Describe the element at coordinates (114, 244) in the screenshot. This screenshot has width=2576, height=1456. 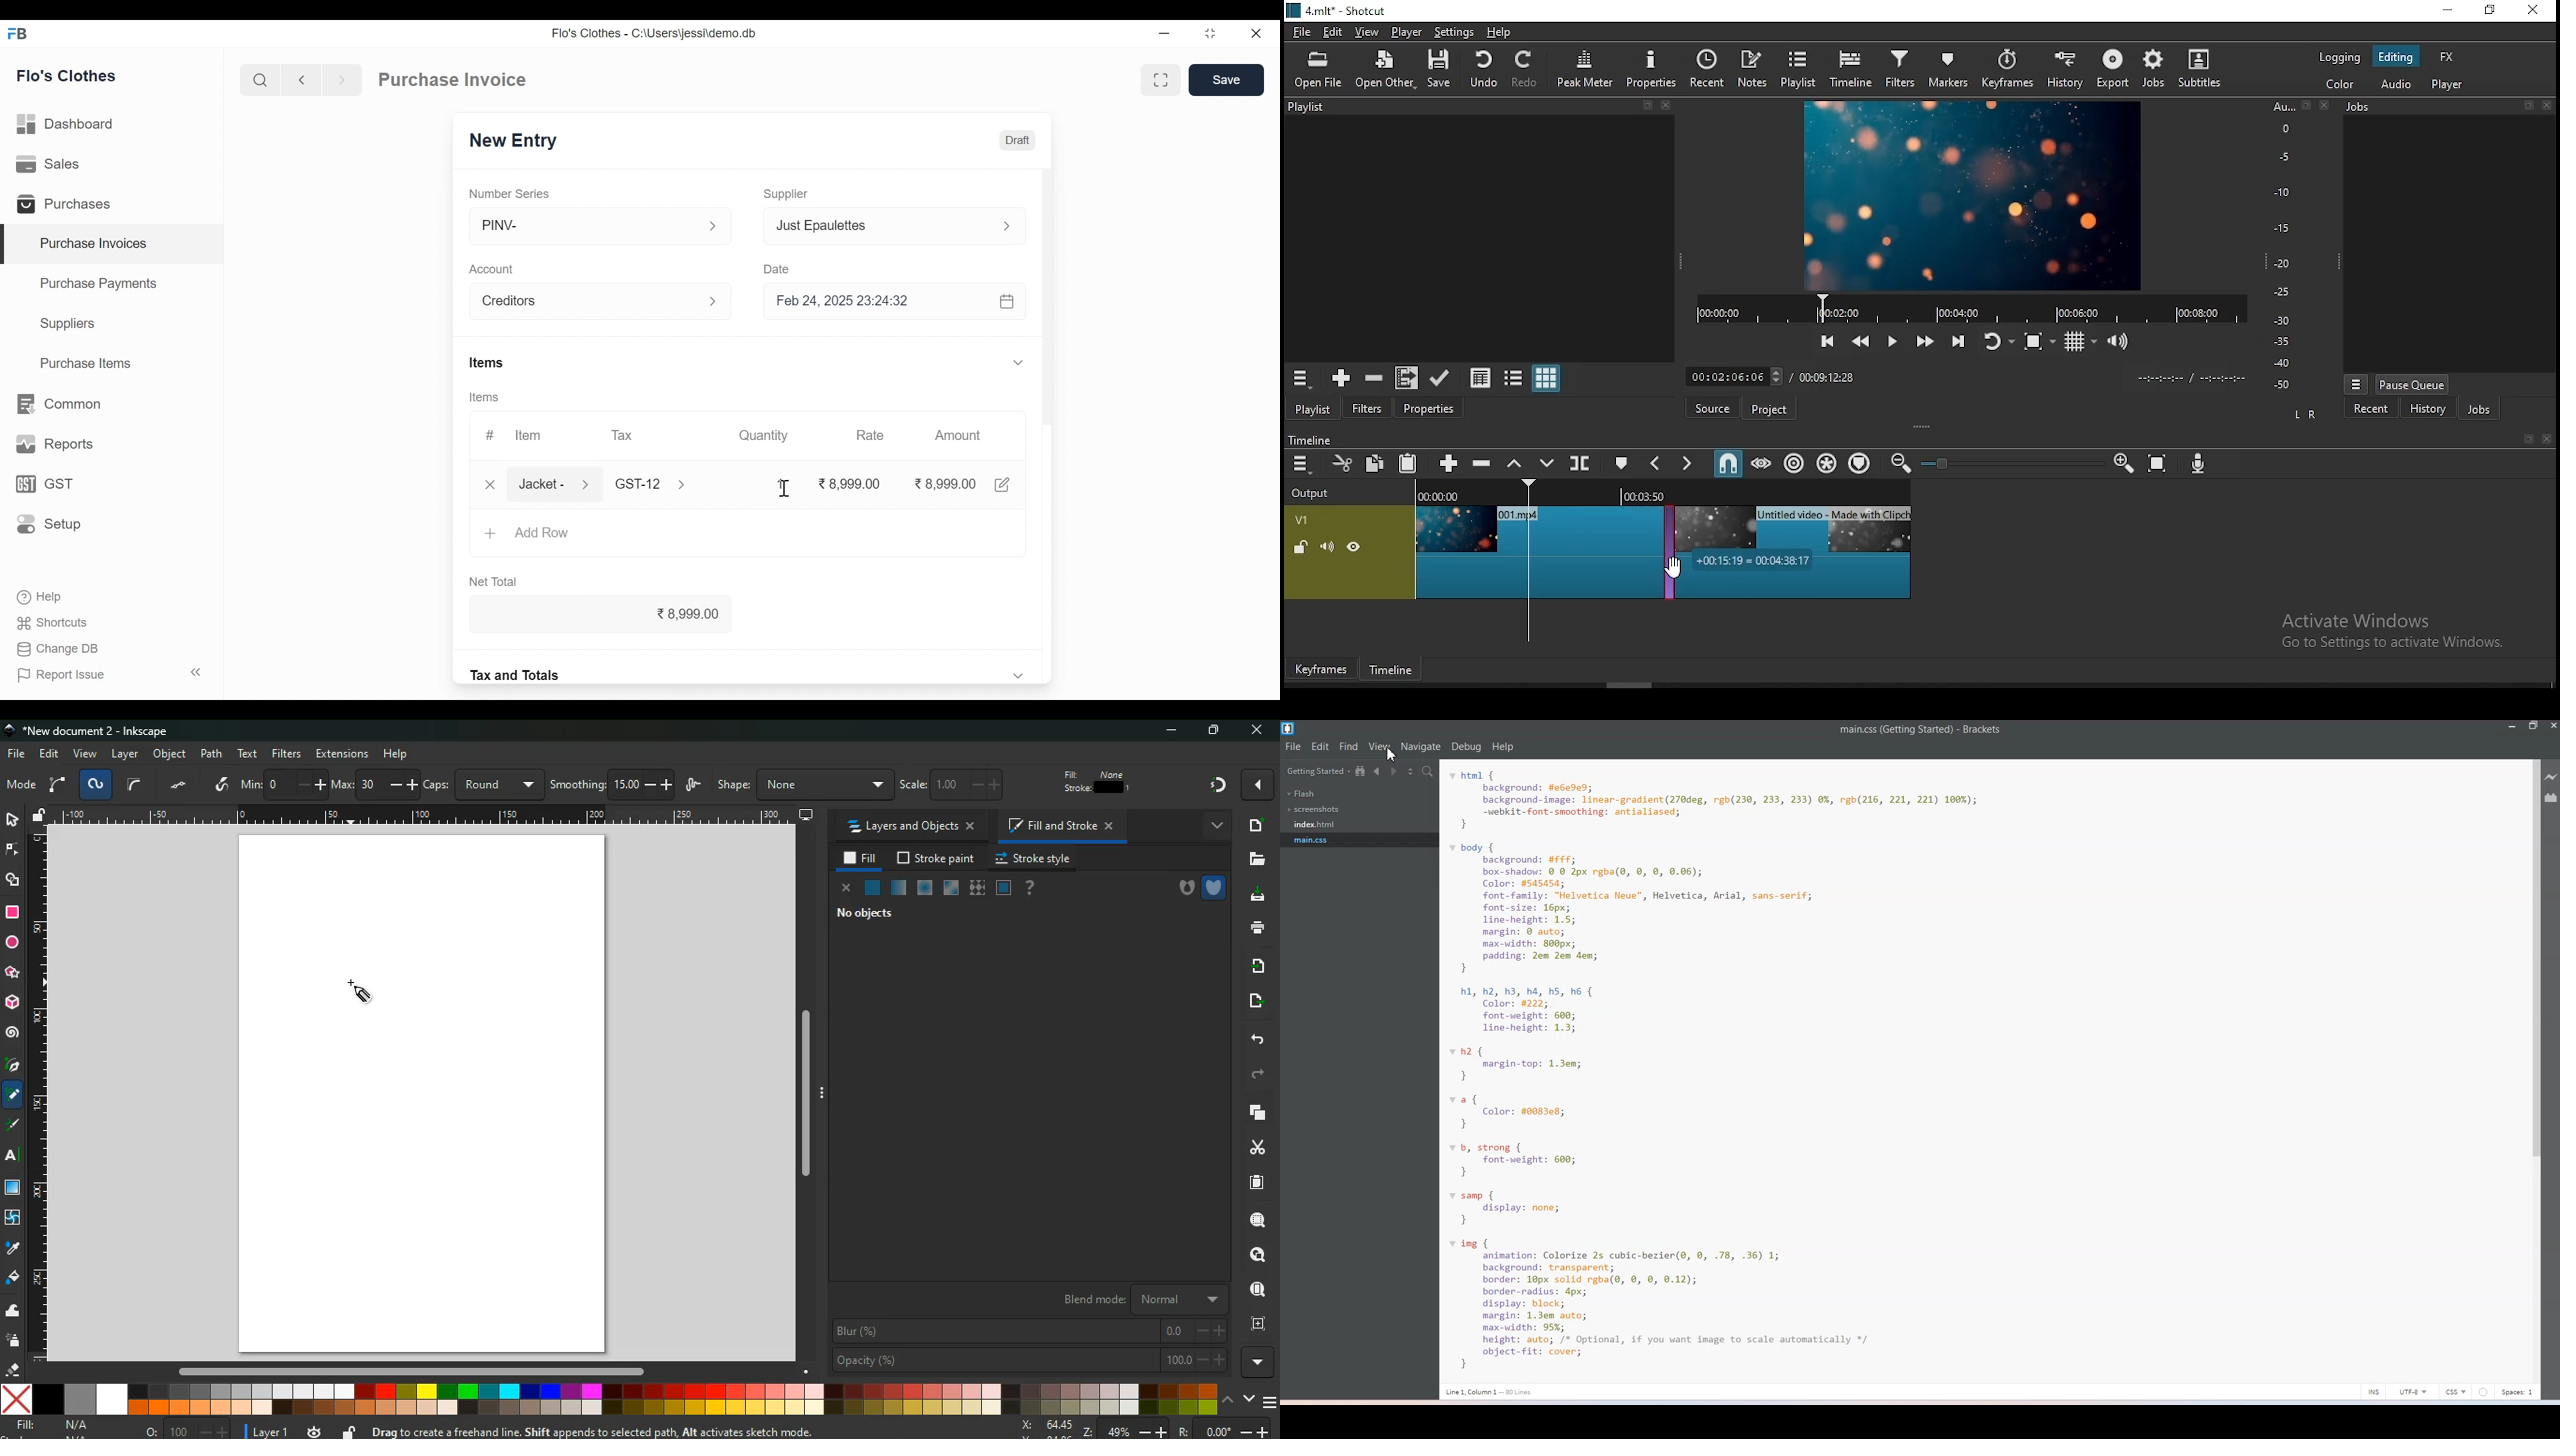
I see `Purchase Invoices` at that location.